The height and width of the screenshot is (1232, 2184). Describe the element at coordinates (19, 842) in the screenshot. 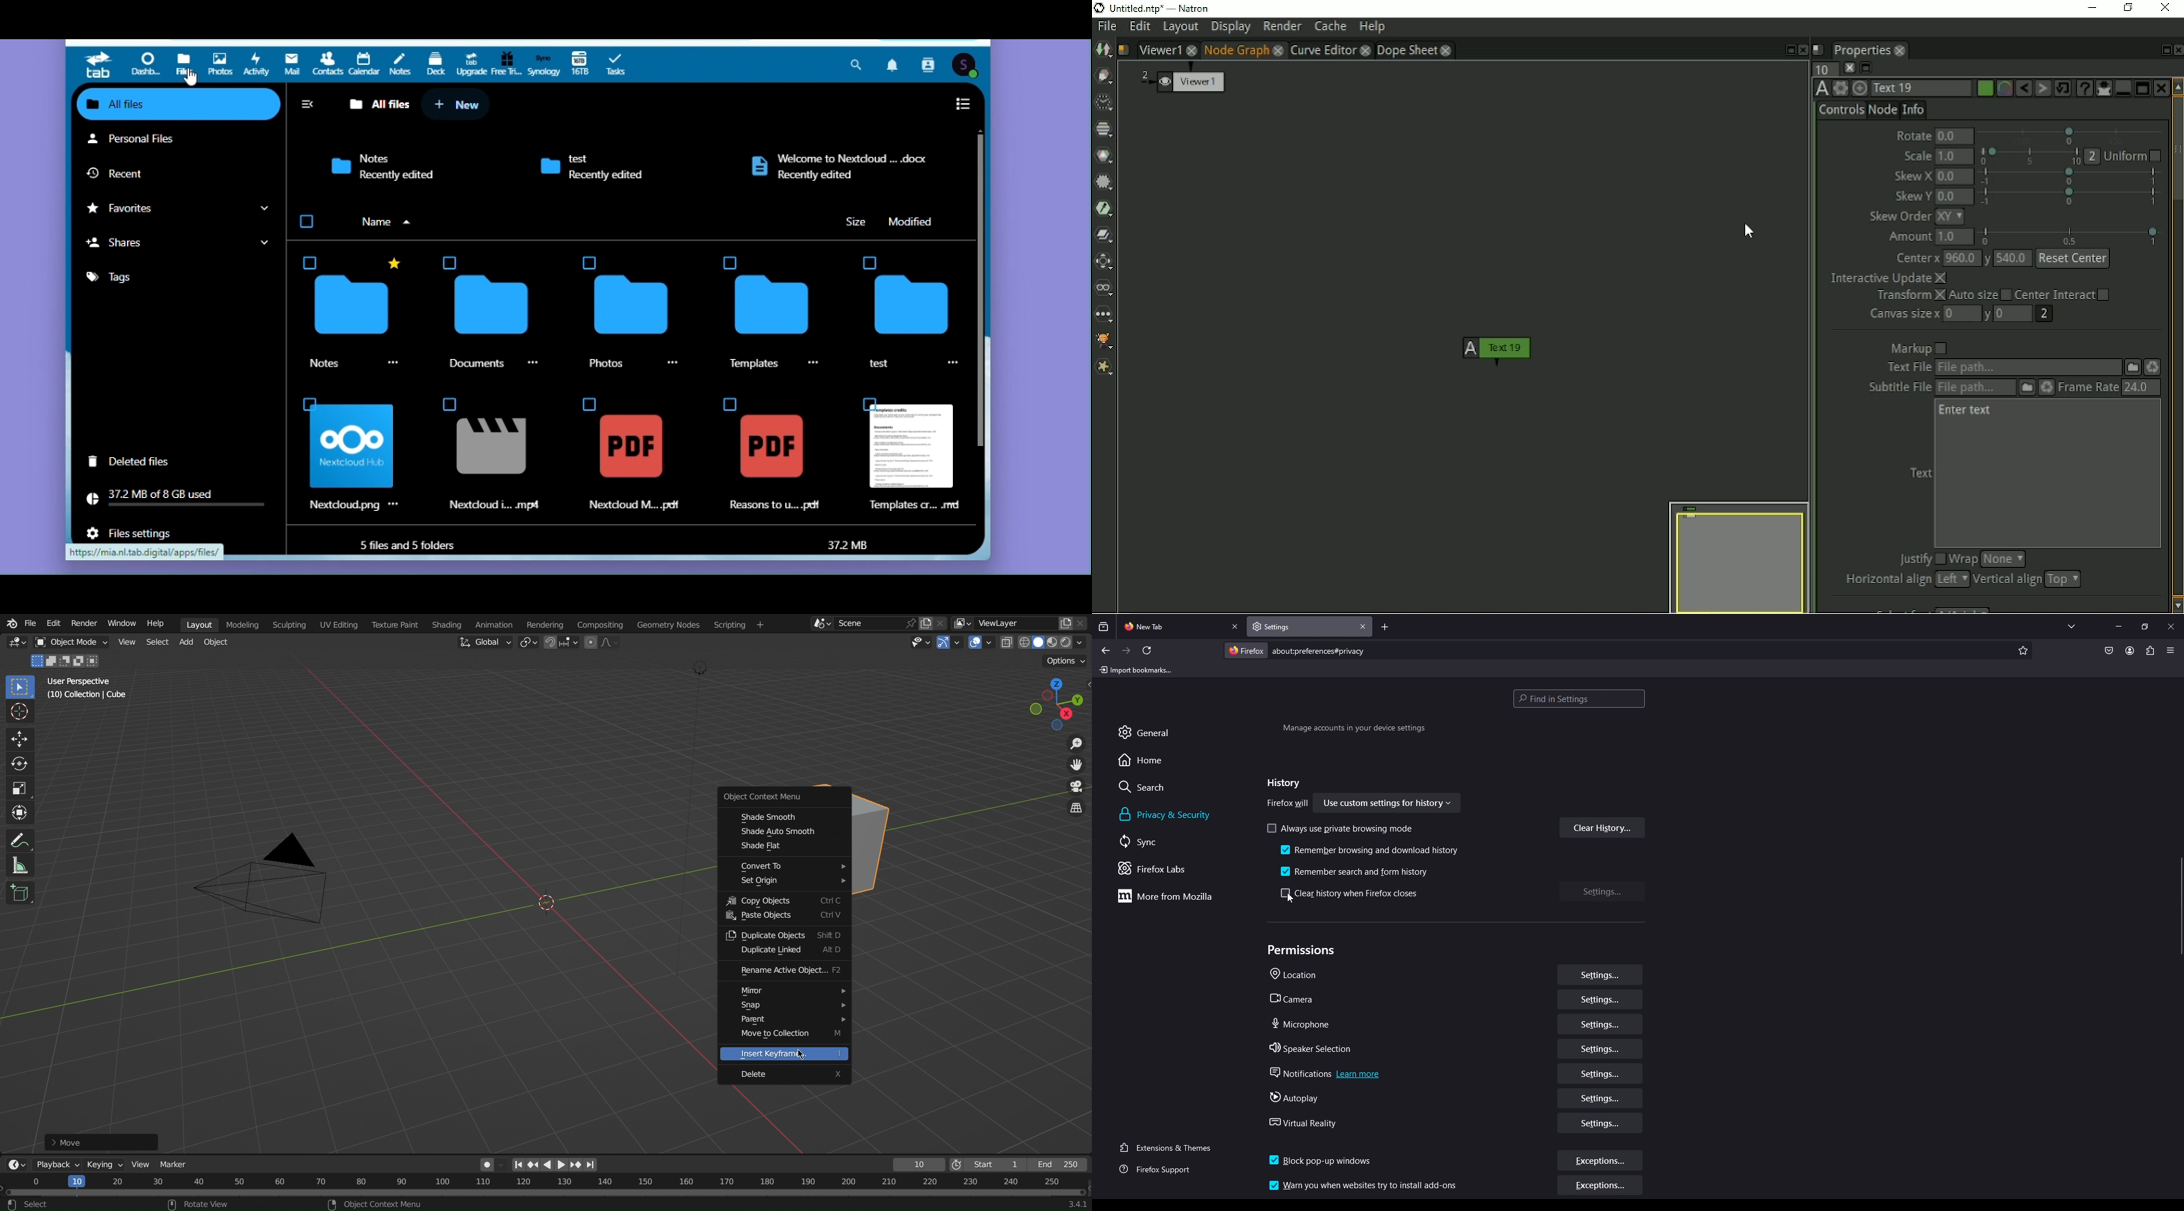

I see `Annotate` at that location.